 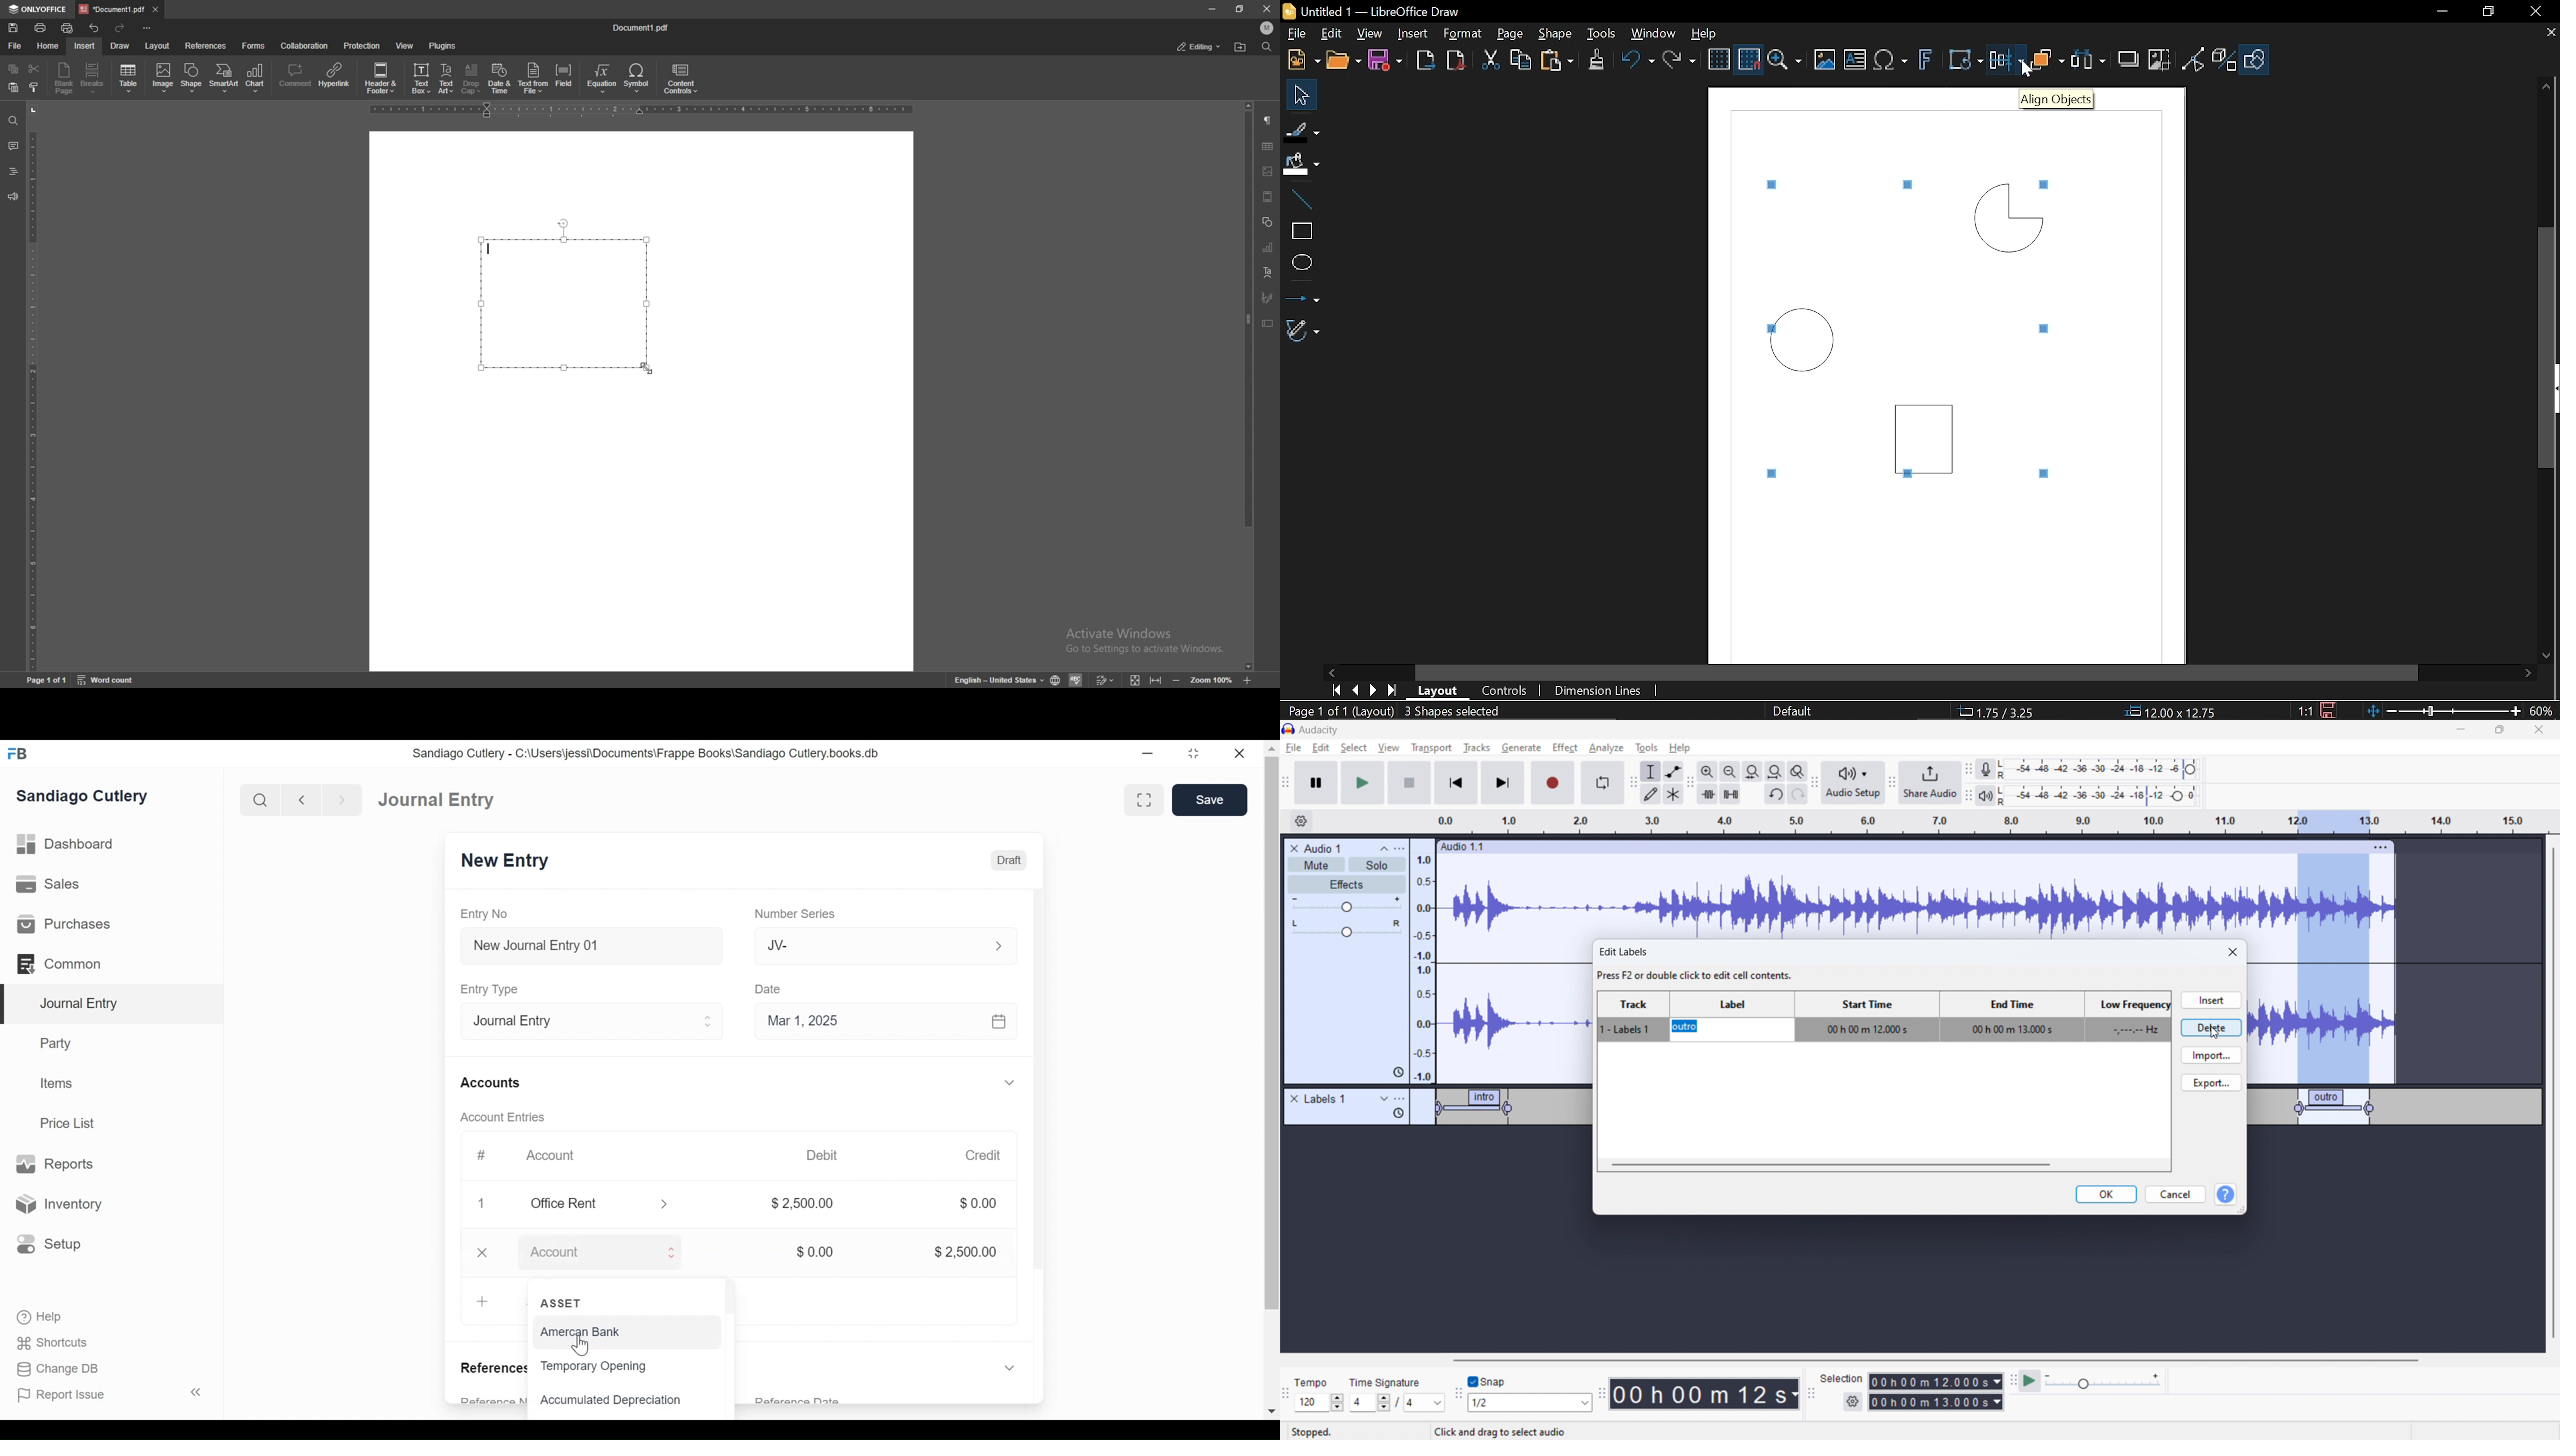 I want to click on toggle between form and full width, so click(x=1138, y=802).